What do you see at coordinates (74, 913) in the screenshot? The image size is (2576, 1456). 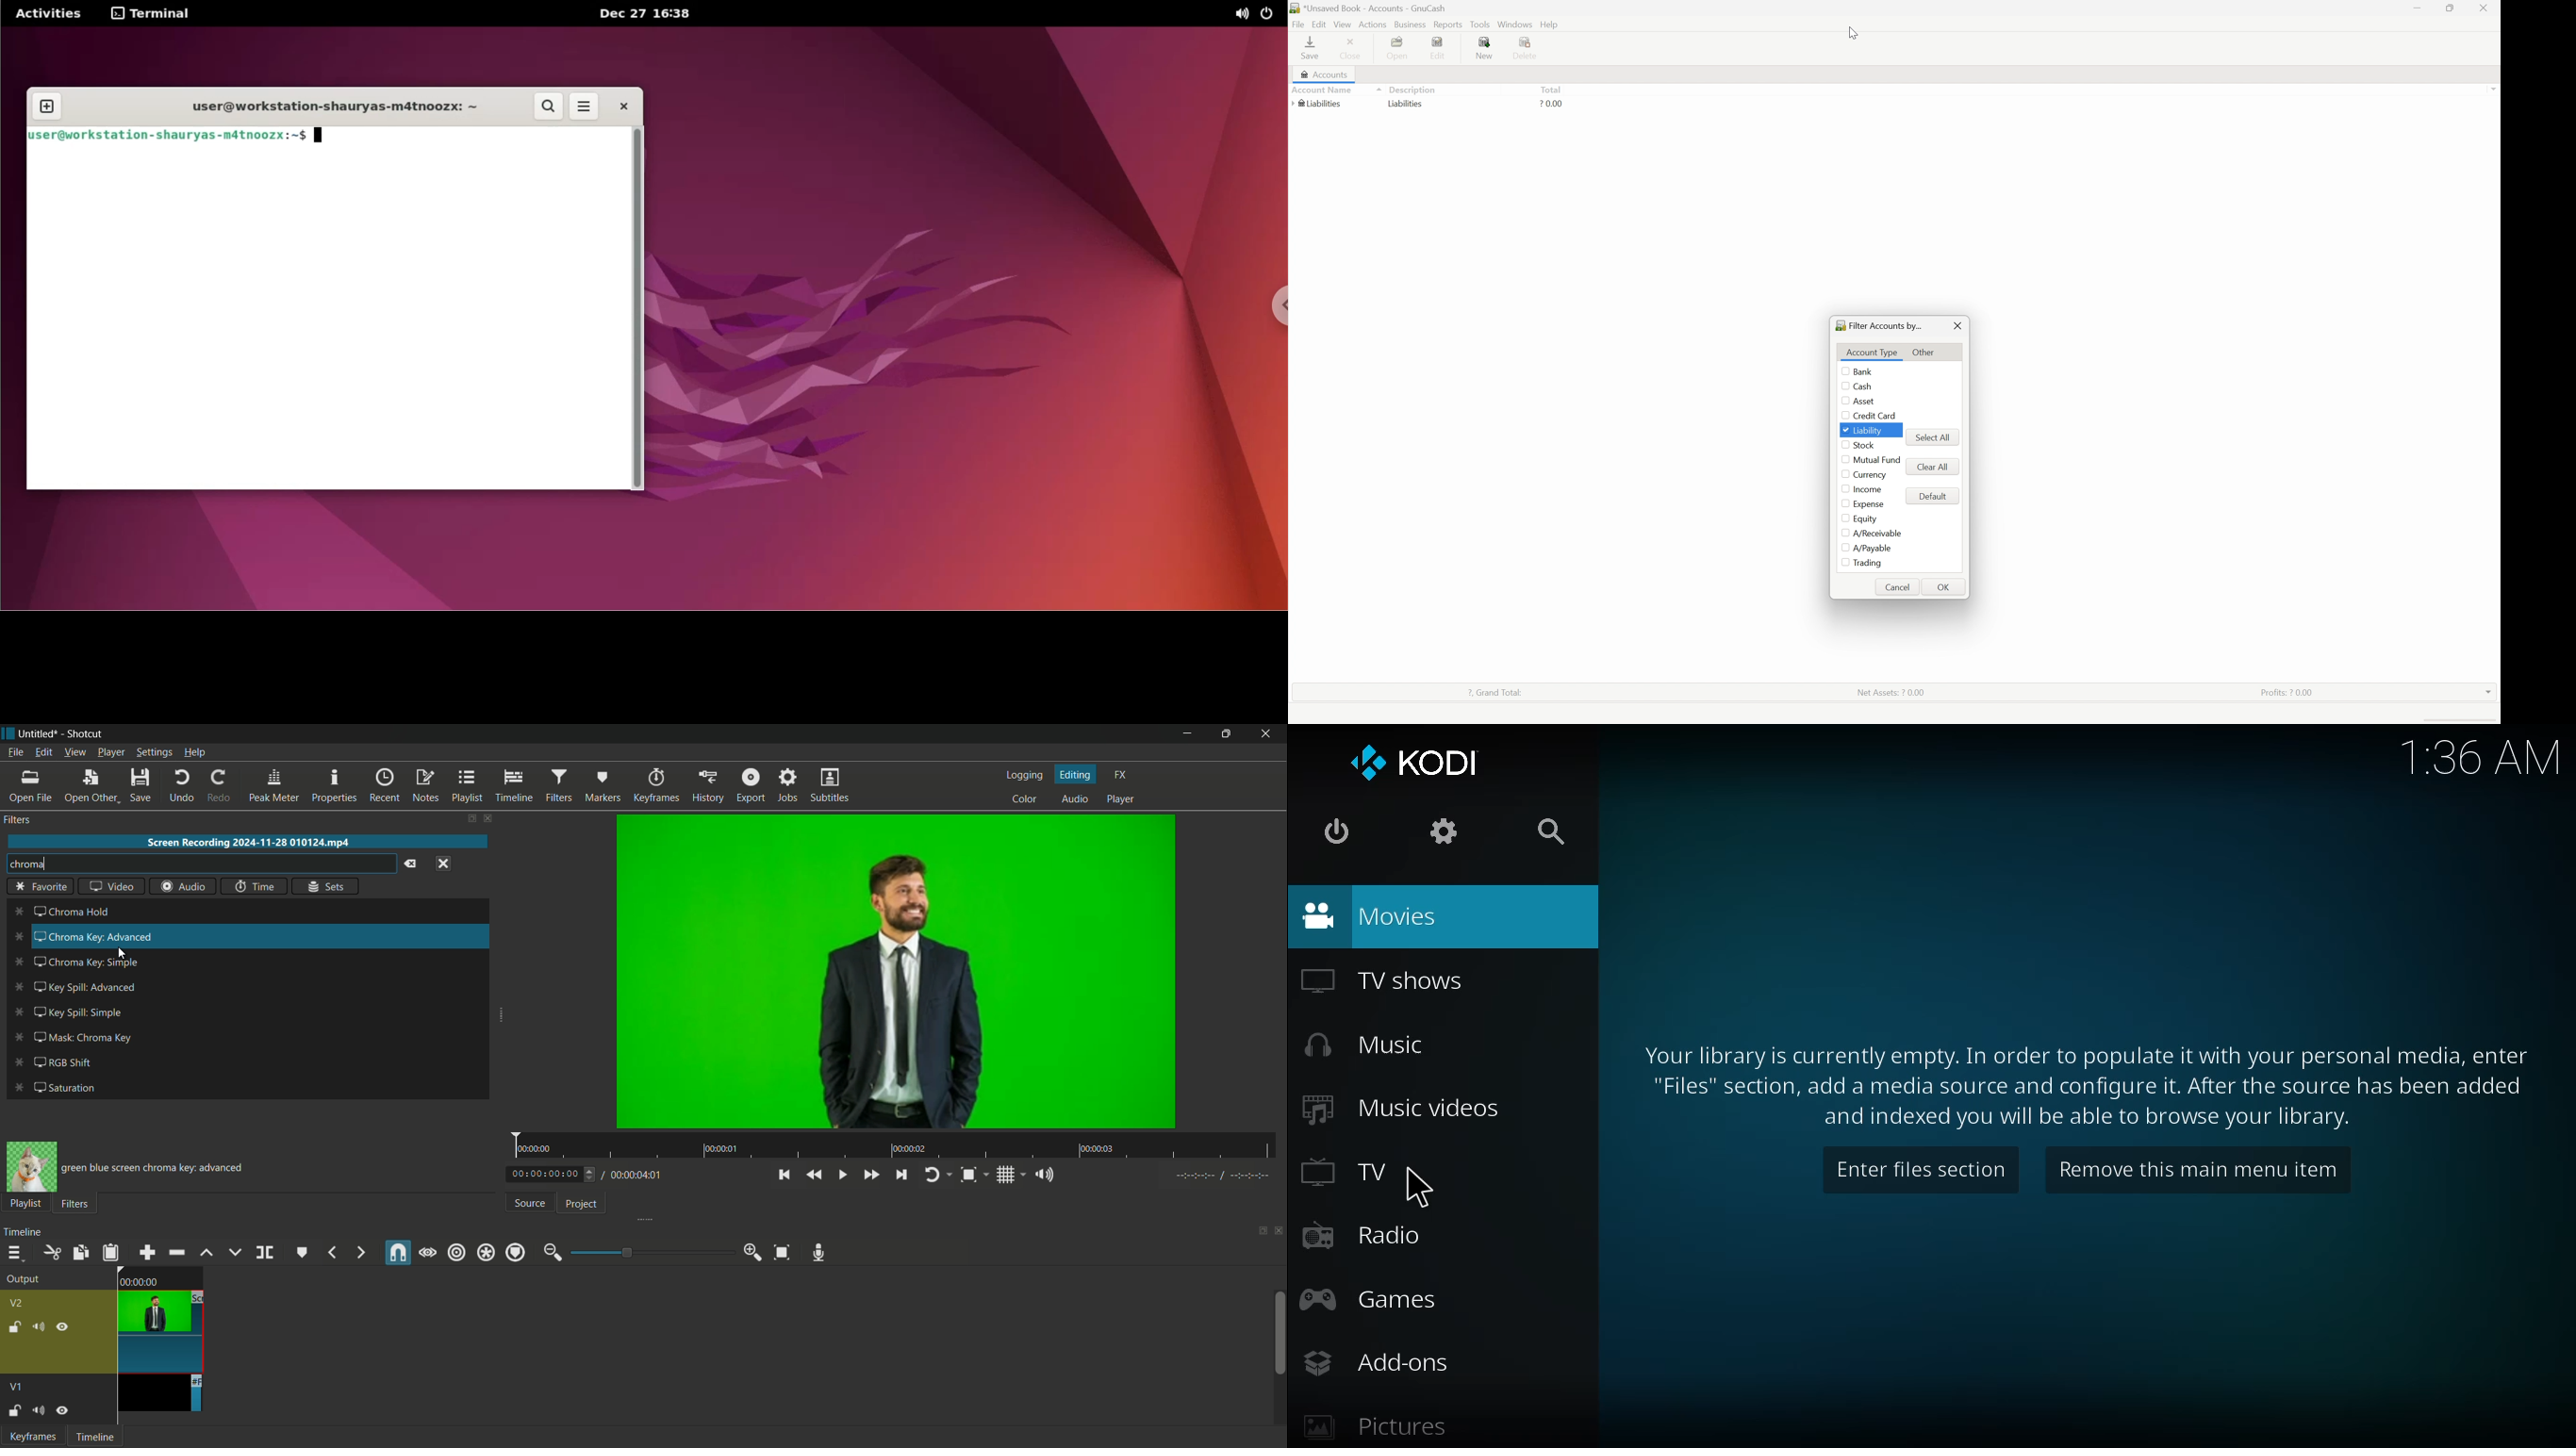 I see `chroma hold` at bounding box center [74, 913].